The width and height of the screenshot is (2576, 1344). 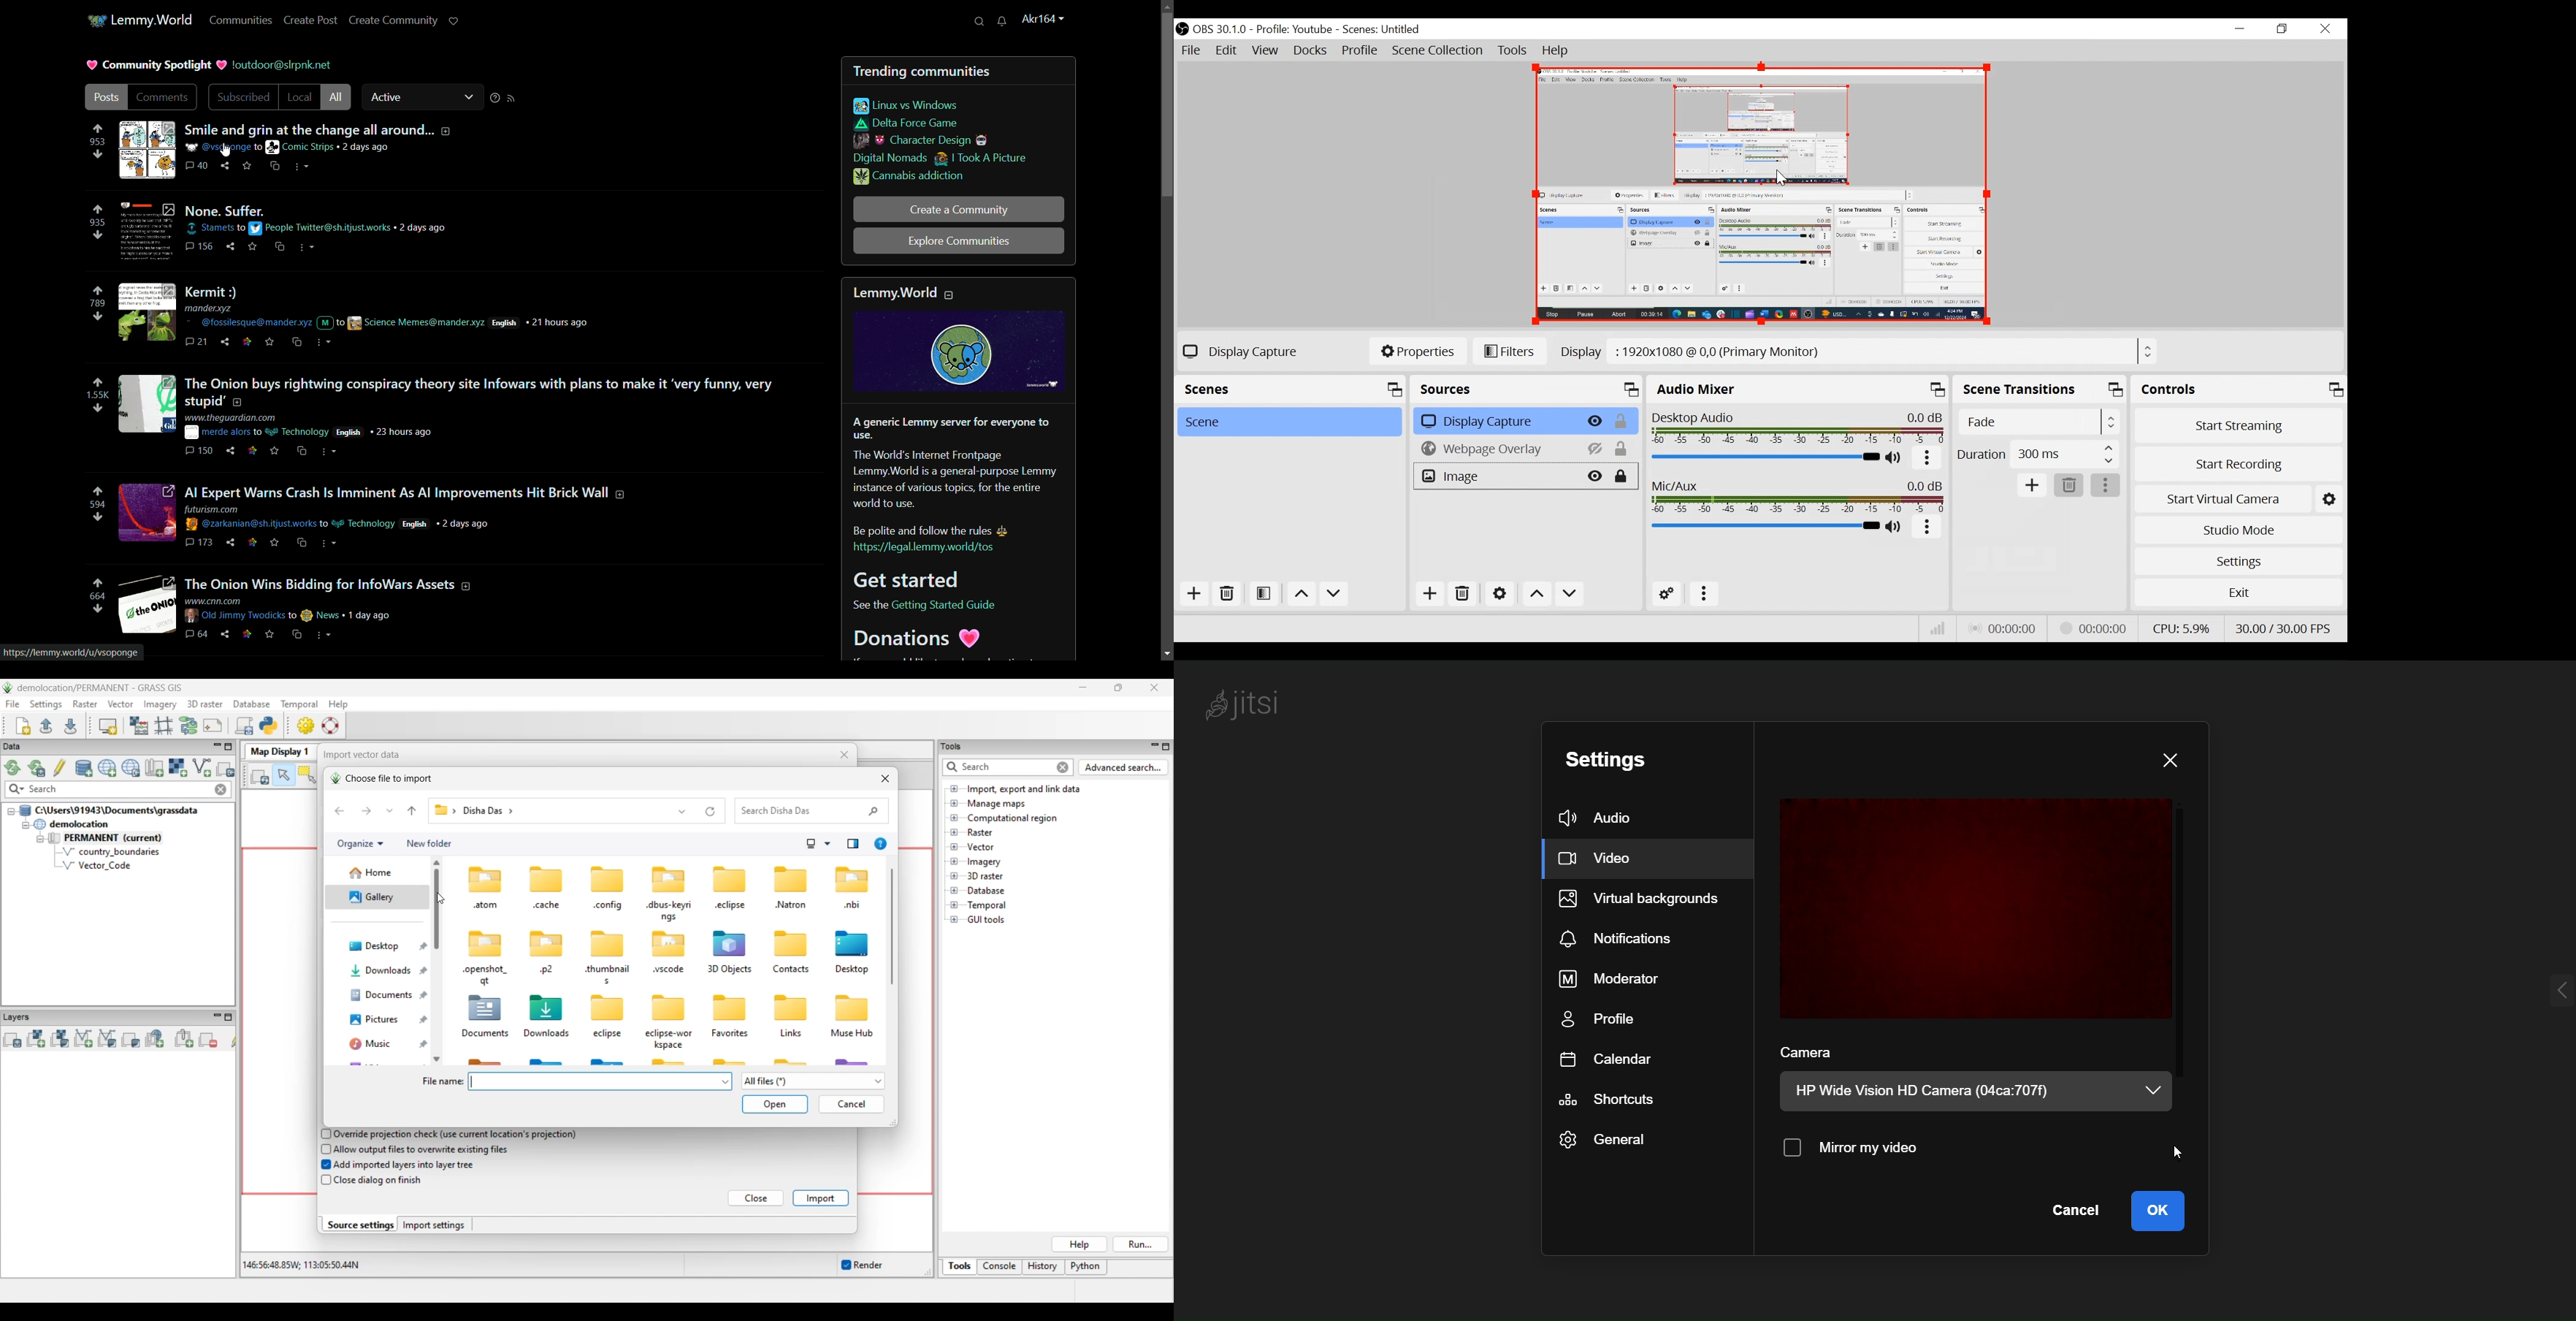 I want to click on Close, so click(x=2326, y=30).